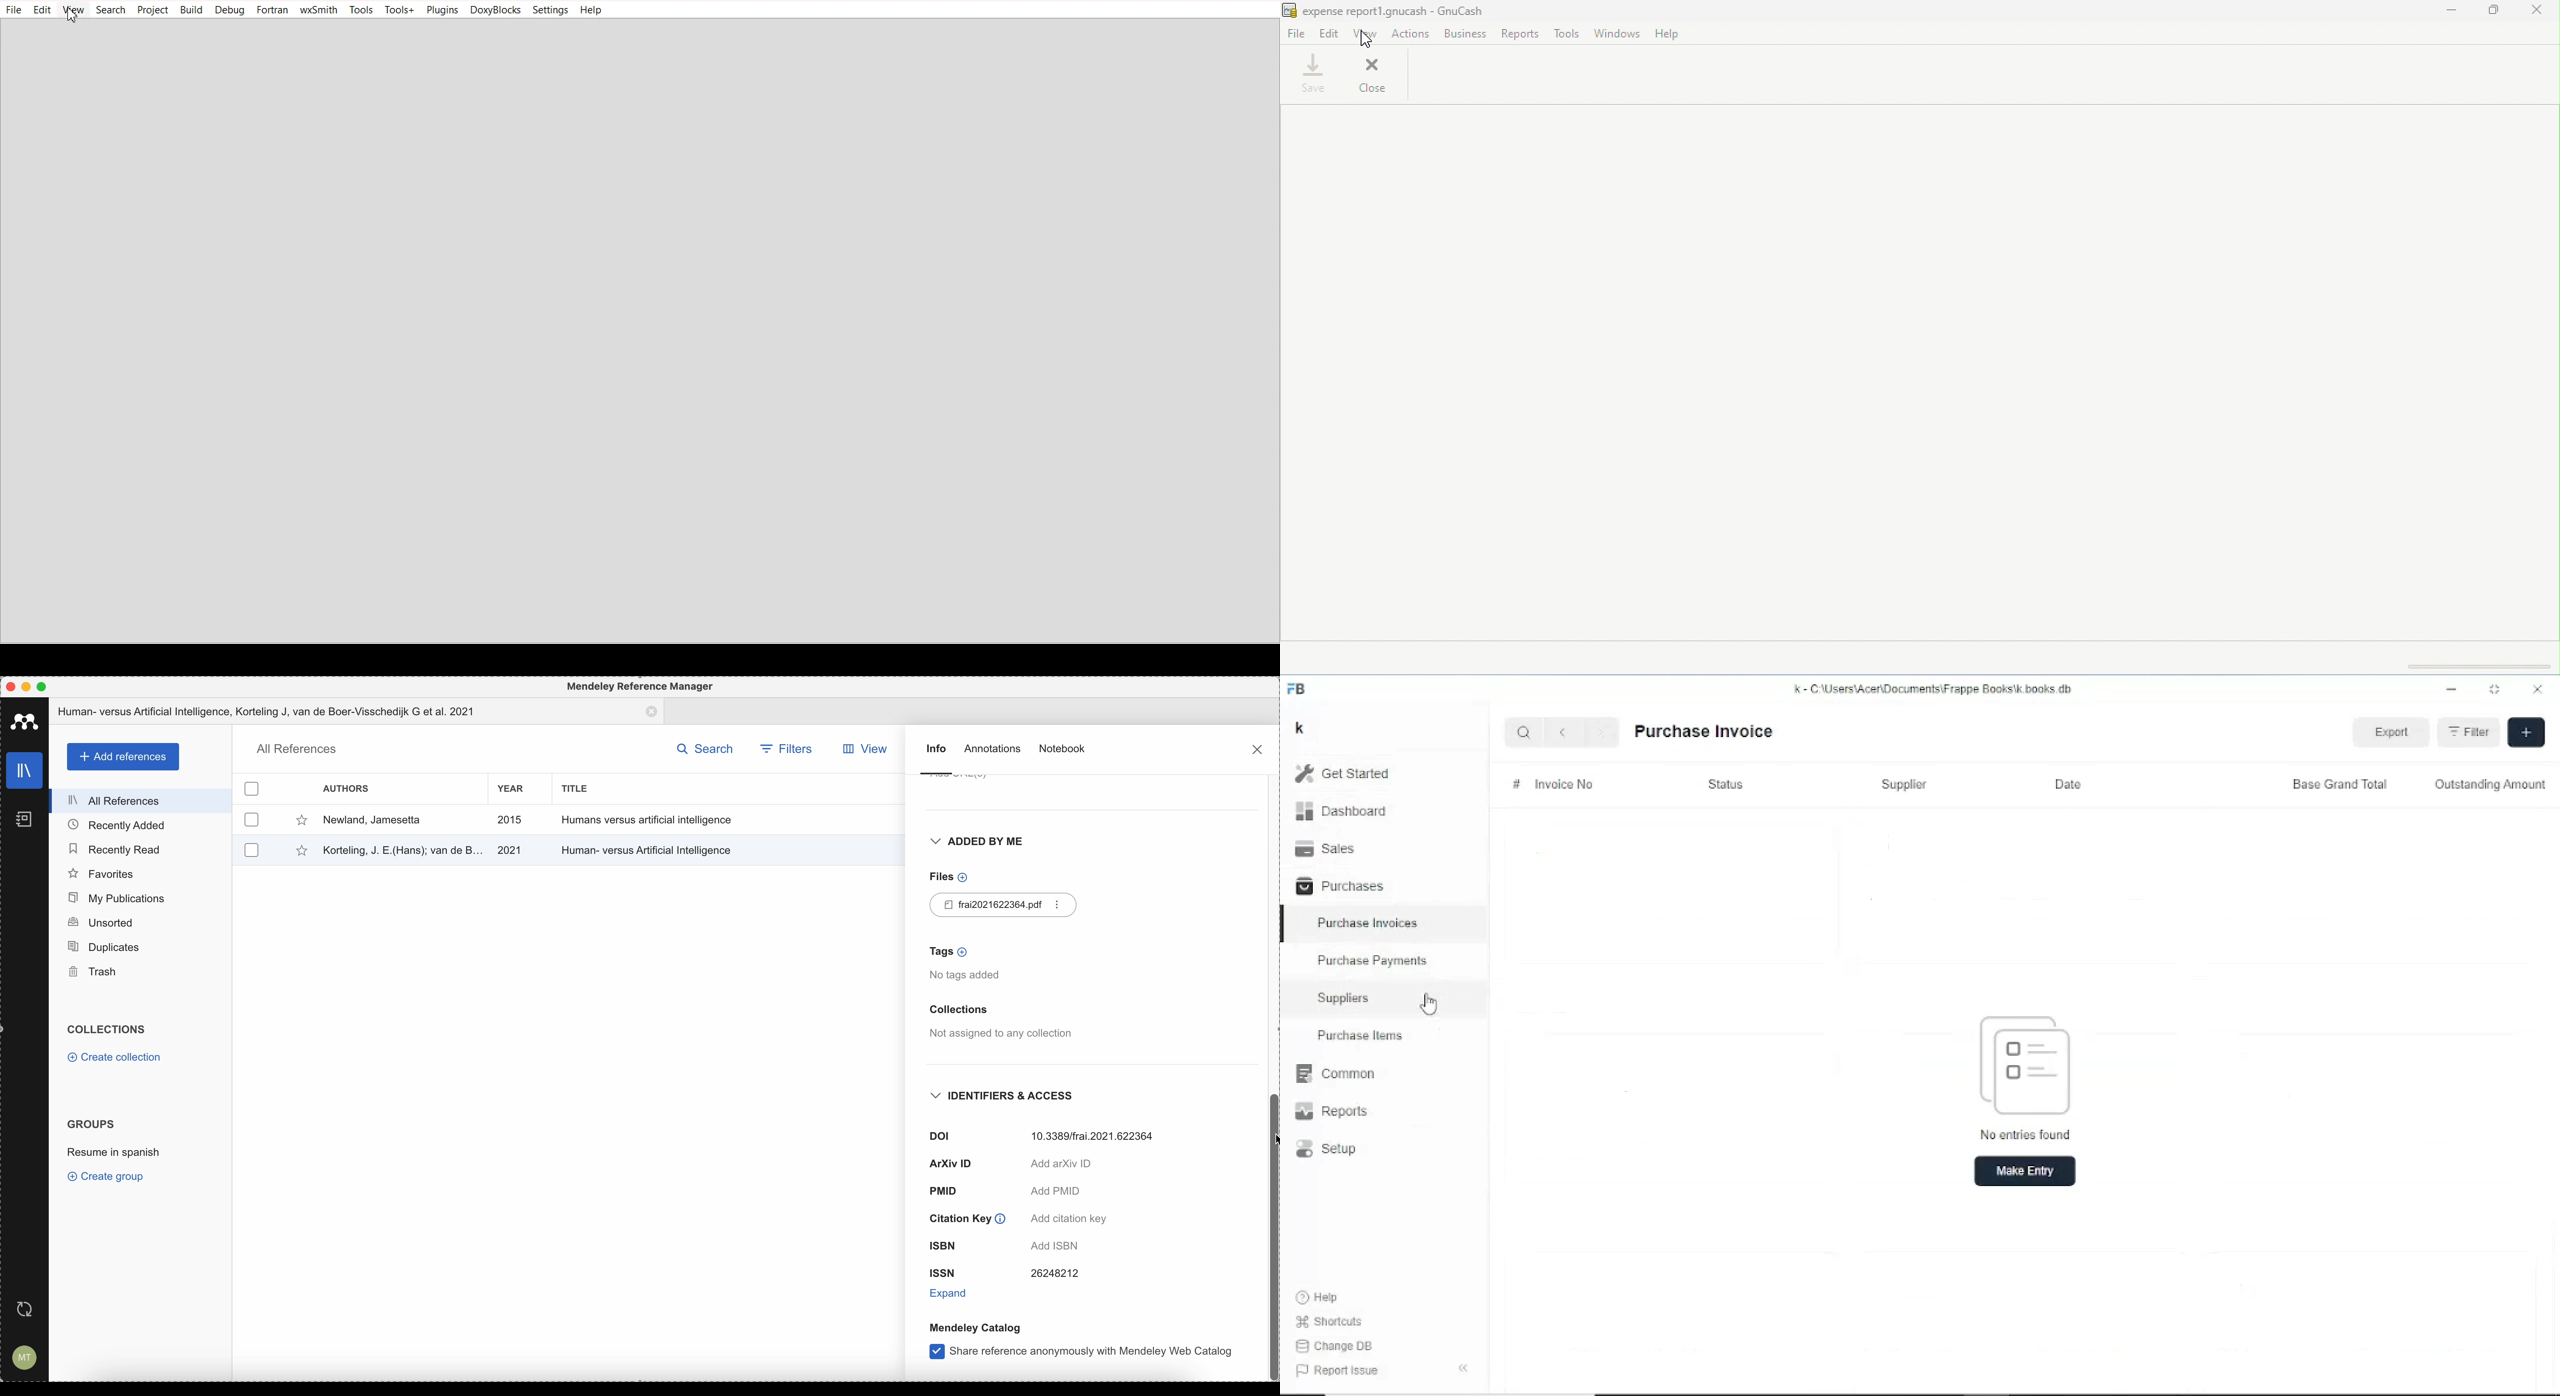 This screenshot has height=1400, width=2576. I want to click on Search, so click(1524, 732).